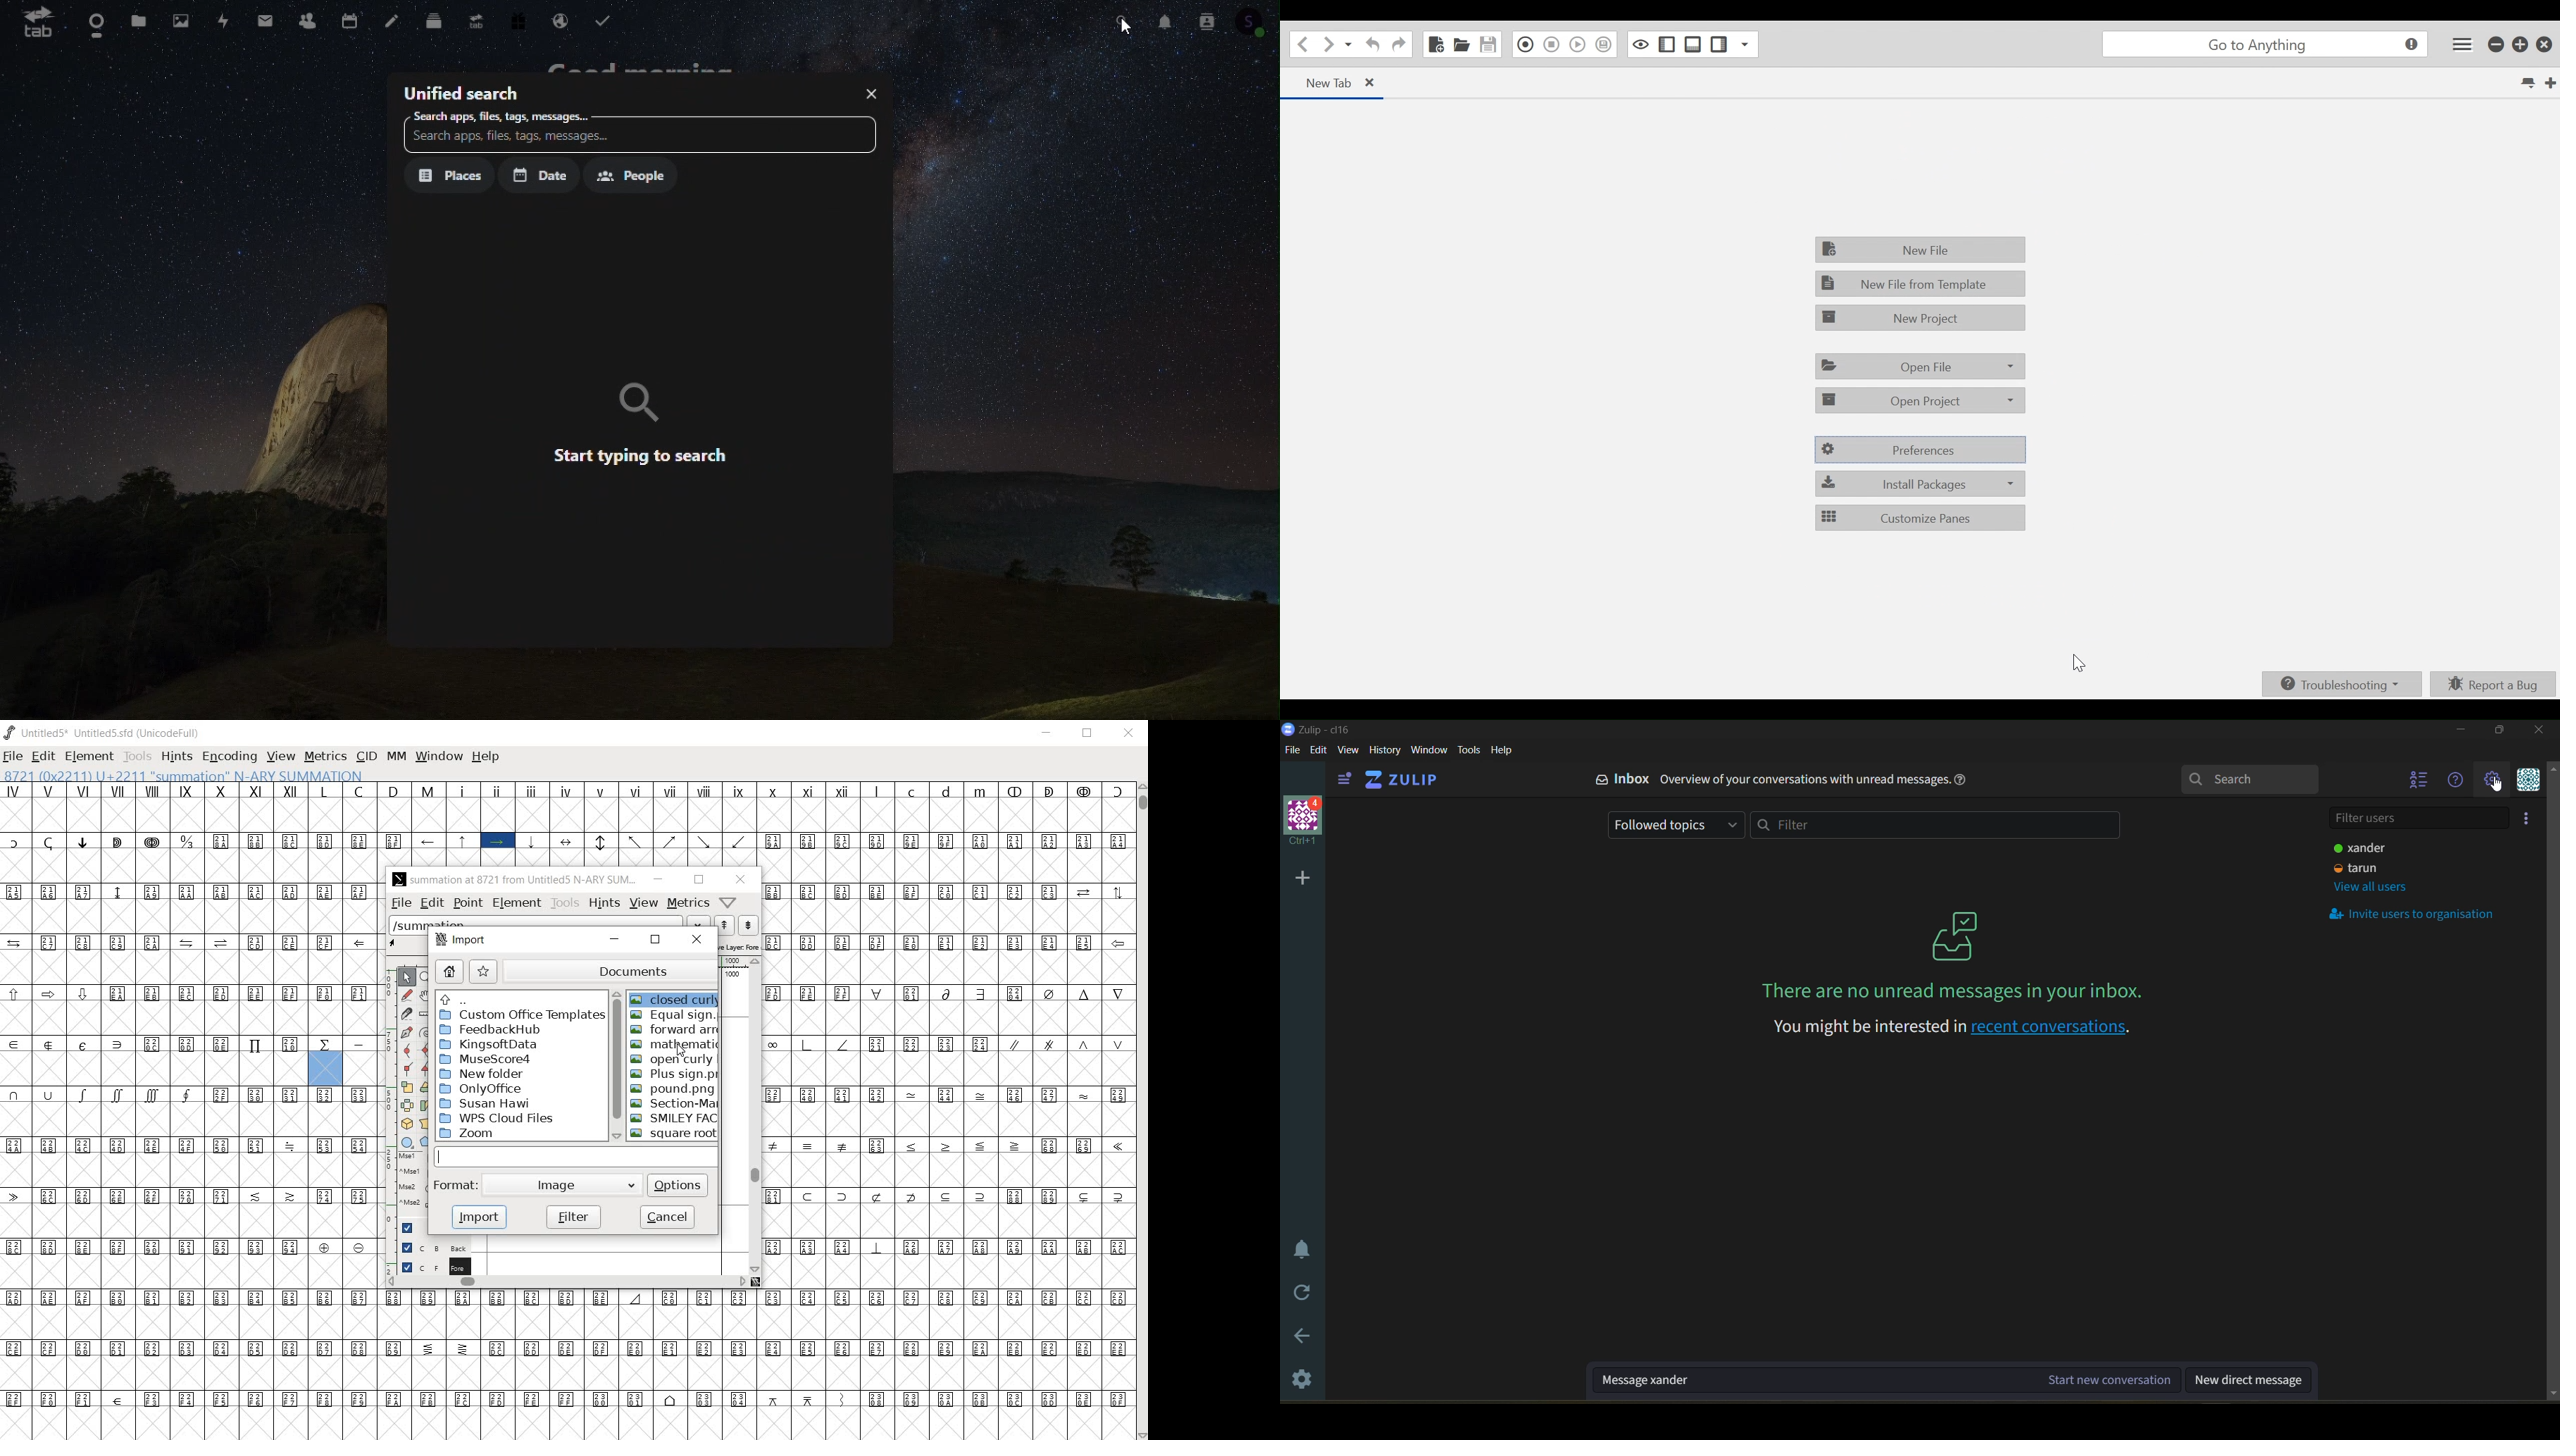 The image size is (2576, 1456). What do you see at coordinates (181, 19) in the screenshot?
I see `Photos` at bounding box center [181, 19].